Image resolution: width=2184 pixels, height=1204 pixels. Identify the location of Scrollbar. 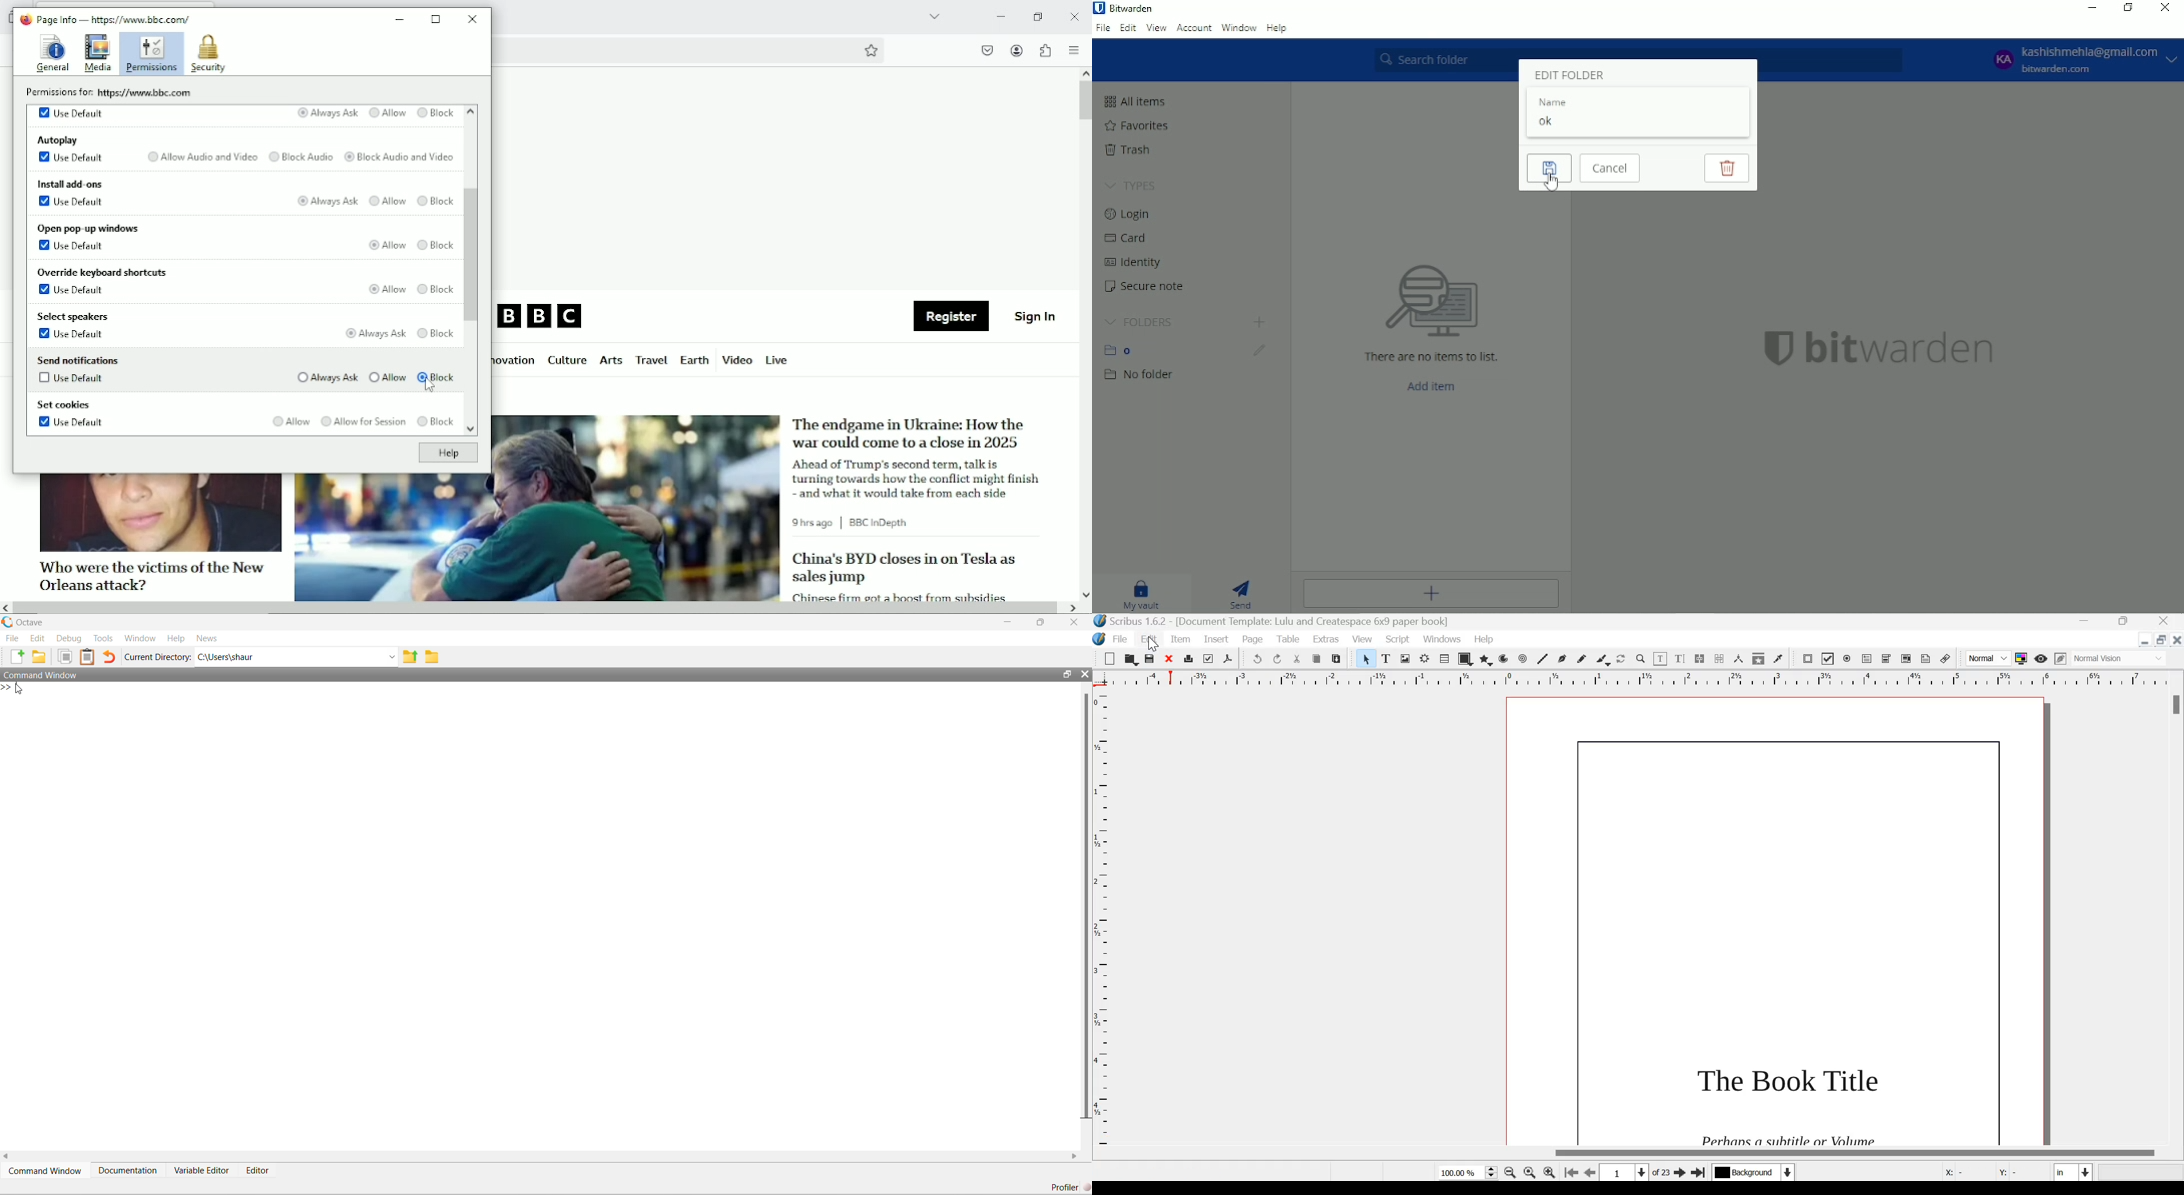
(2177, 705).